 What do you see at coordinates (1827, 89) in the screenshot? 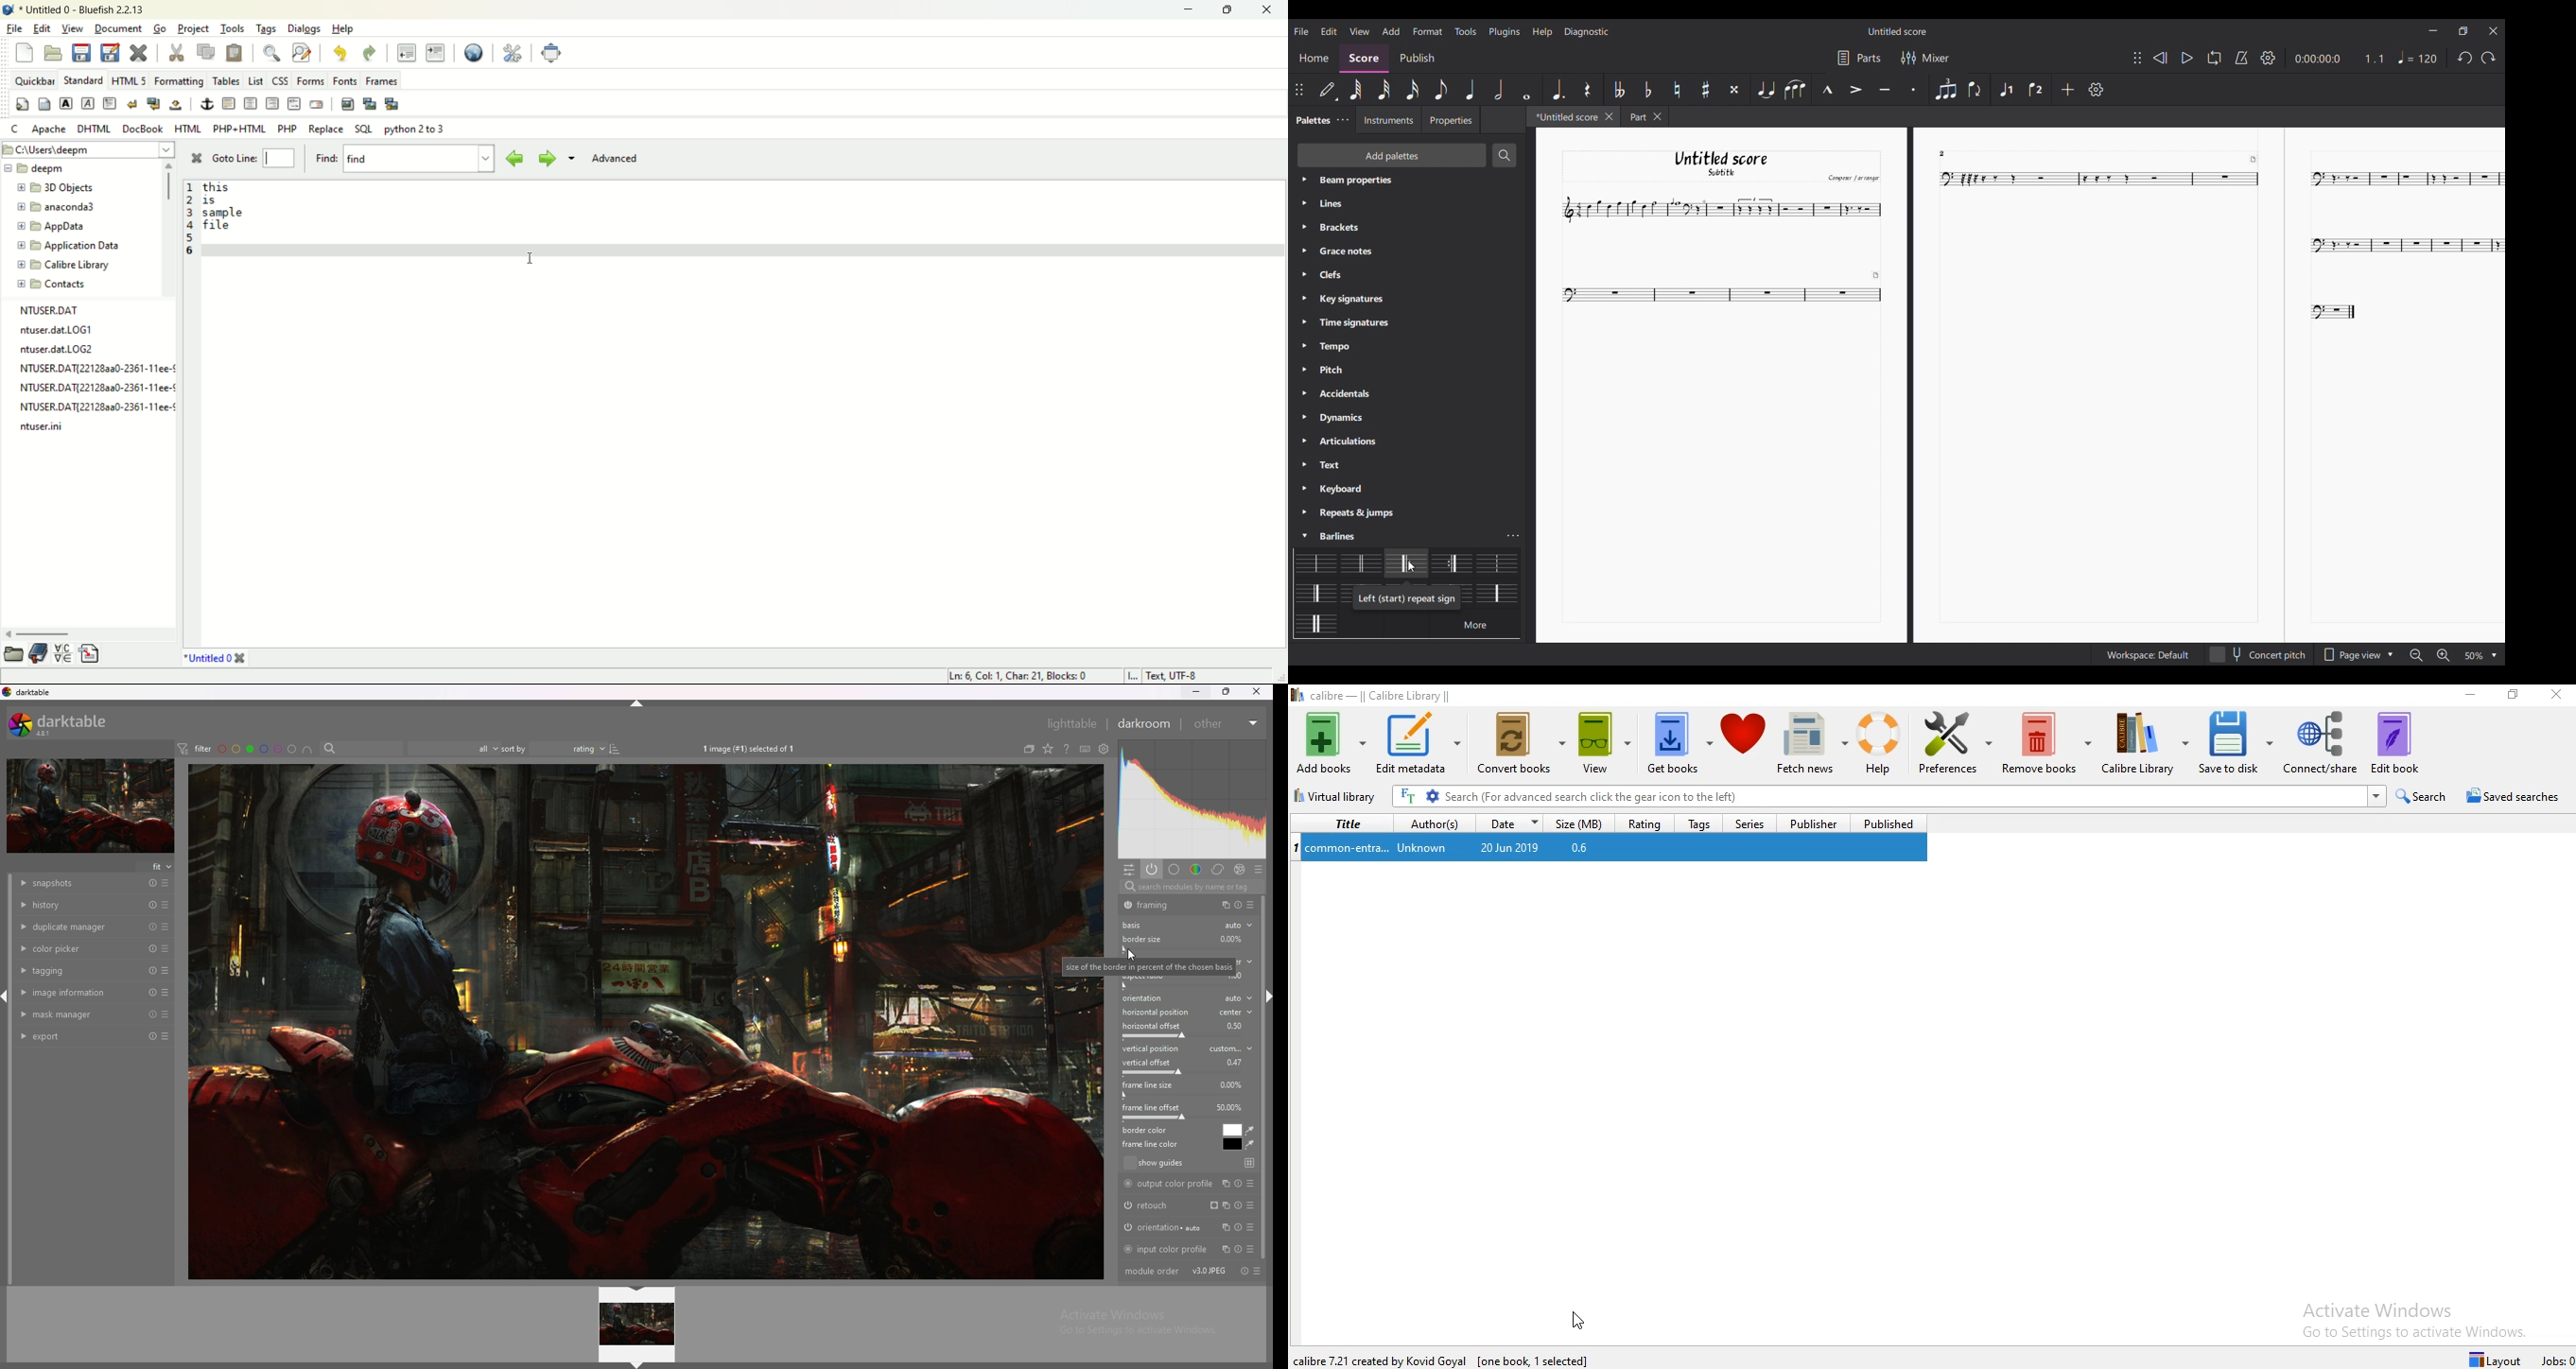
I see `Marcato` at bounding box center [1827, 89].